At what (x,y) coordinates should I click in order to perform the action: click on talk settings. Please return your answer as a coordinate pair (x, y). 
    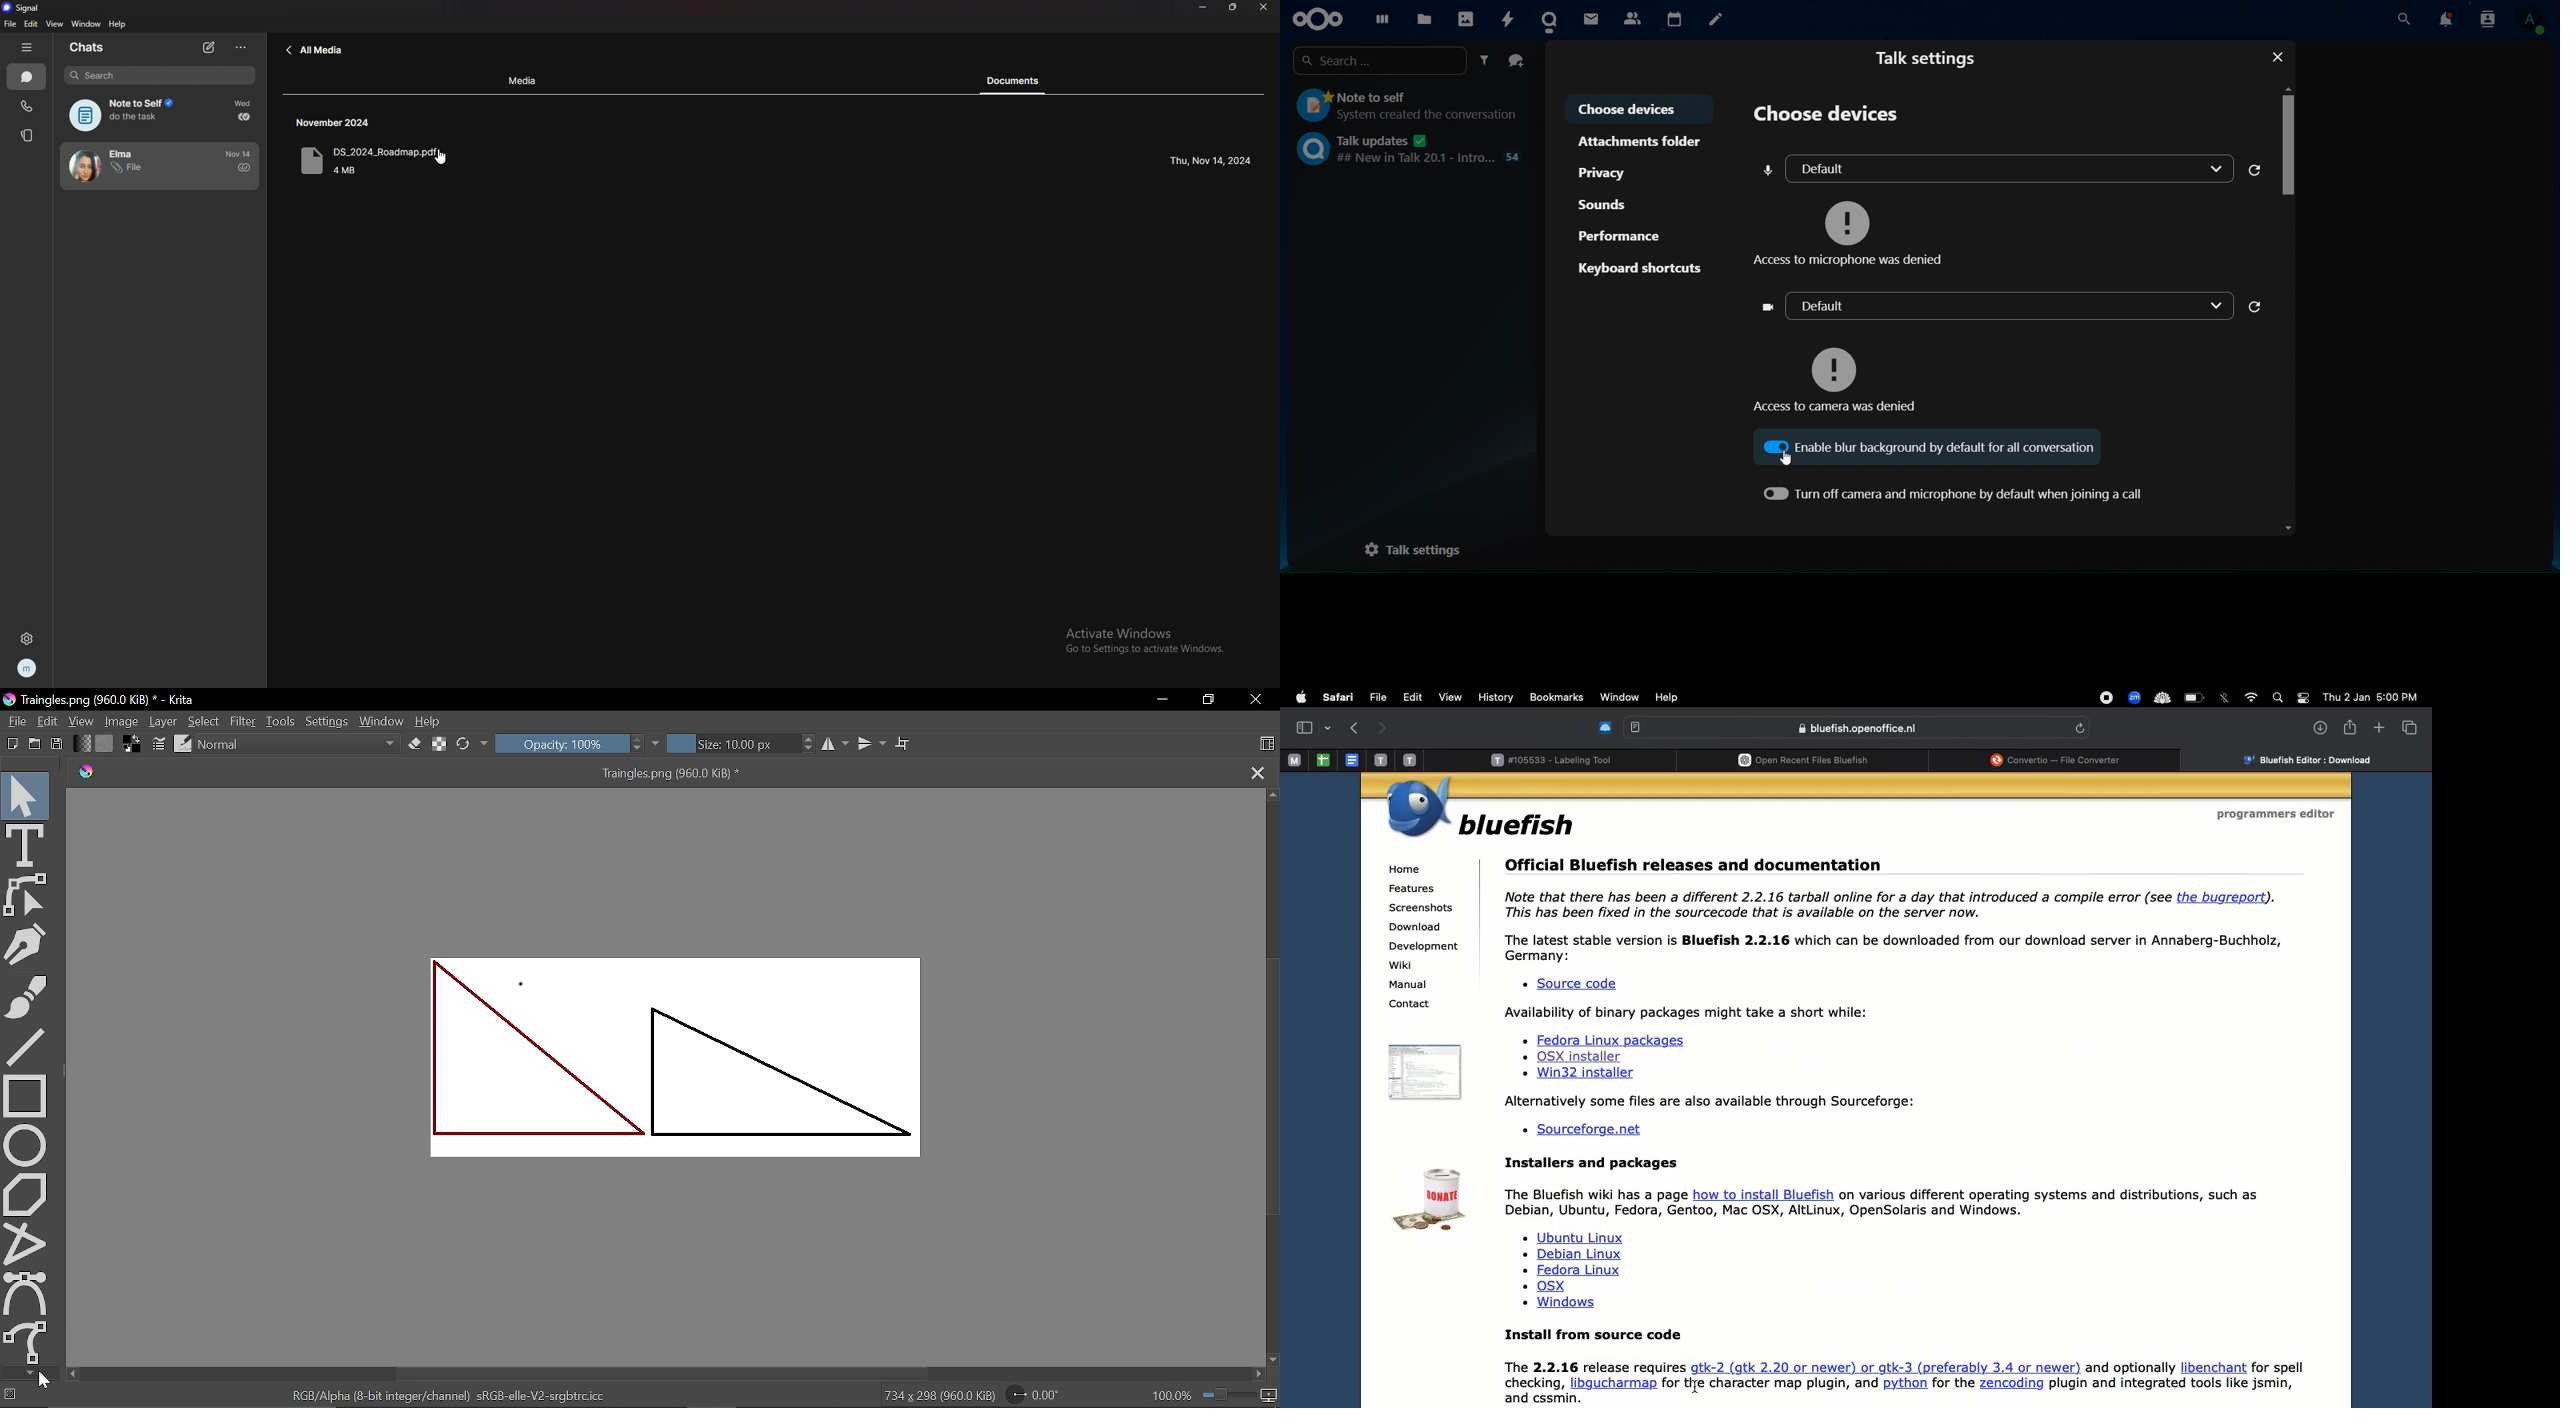
    Looking at the image, I should click on (1411, 549).